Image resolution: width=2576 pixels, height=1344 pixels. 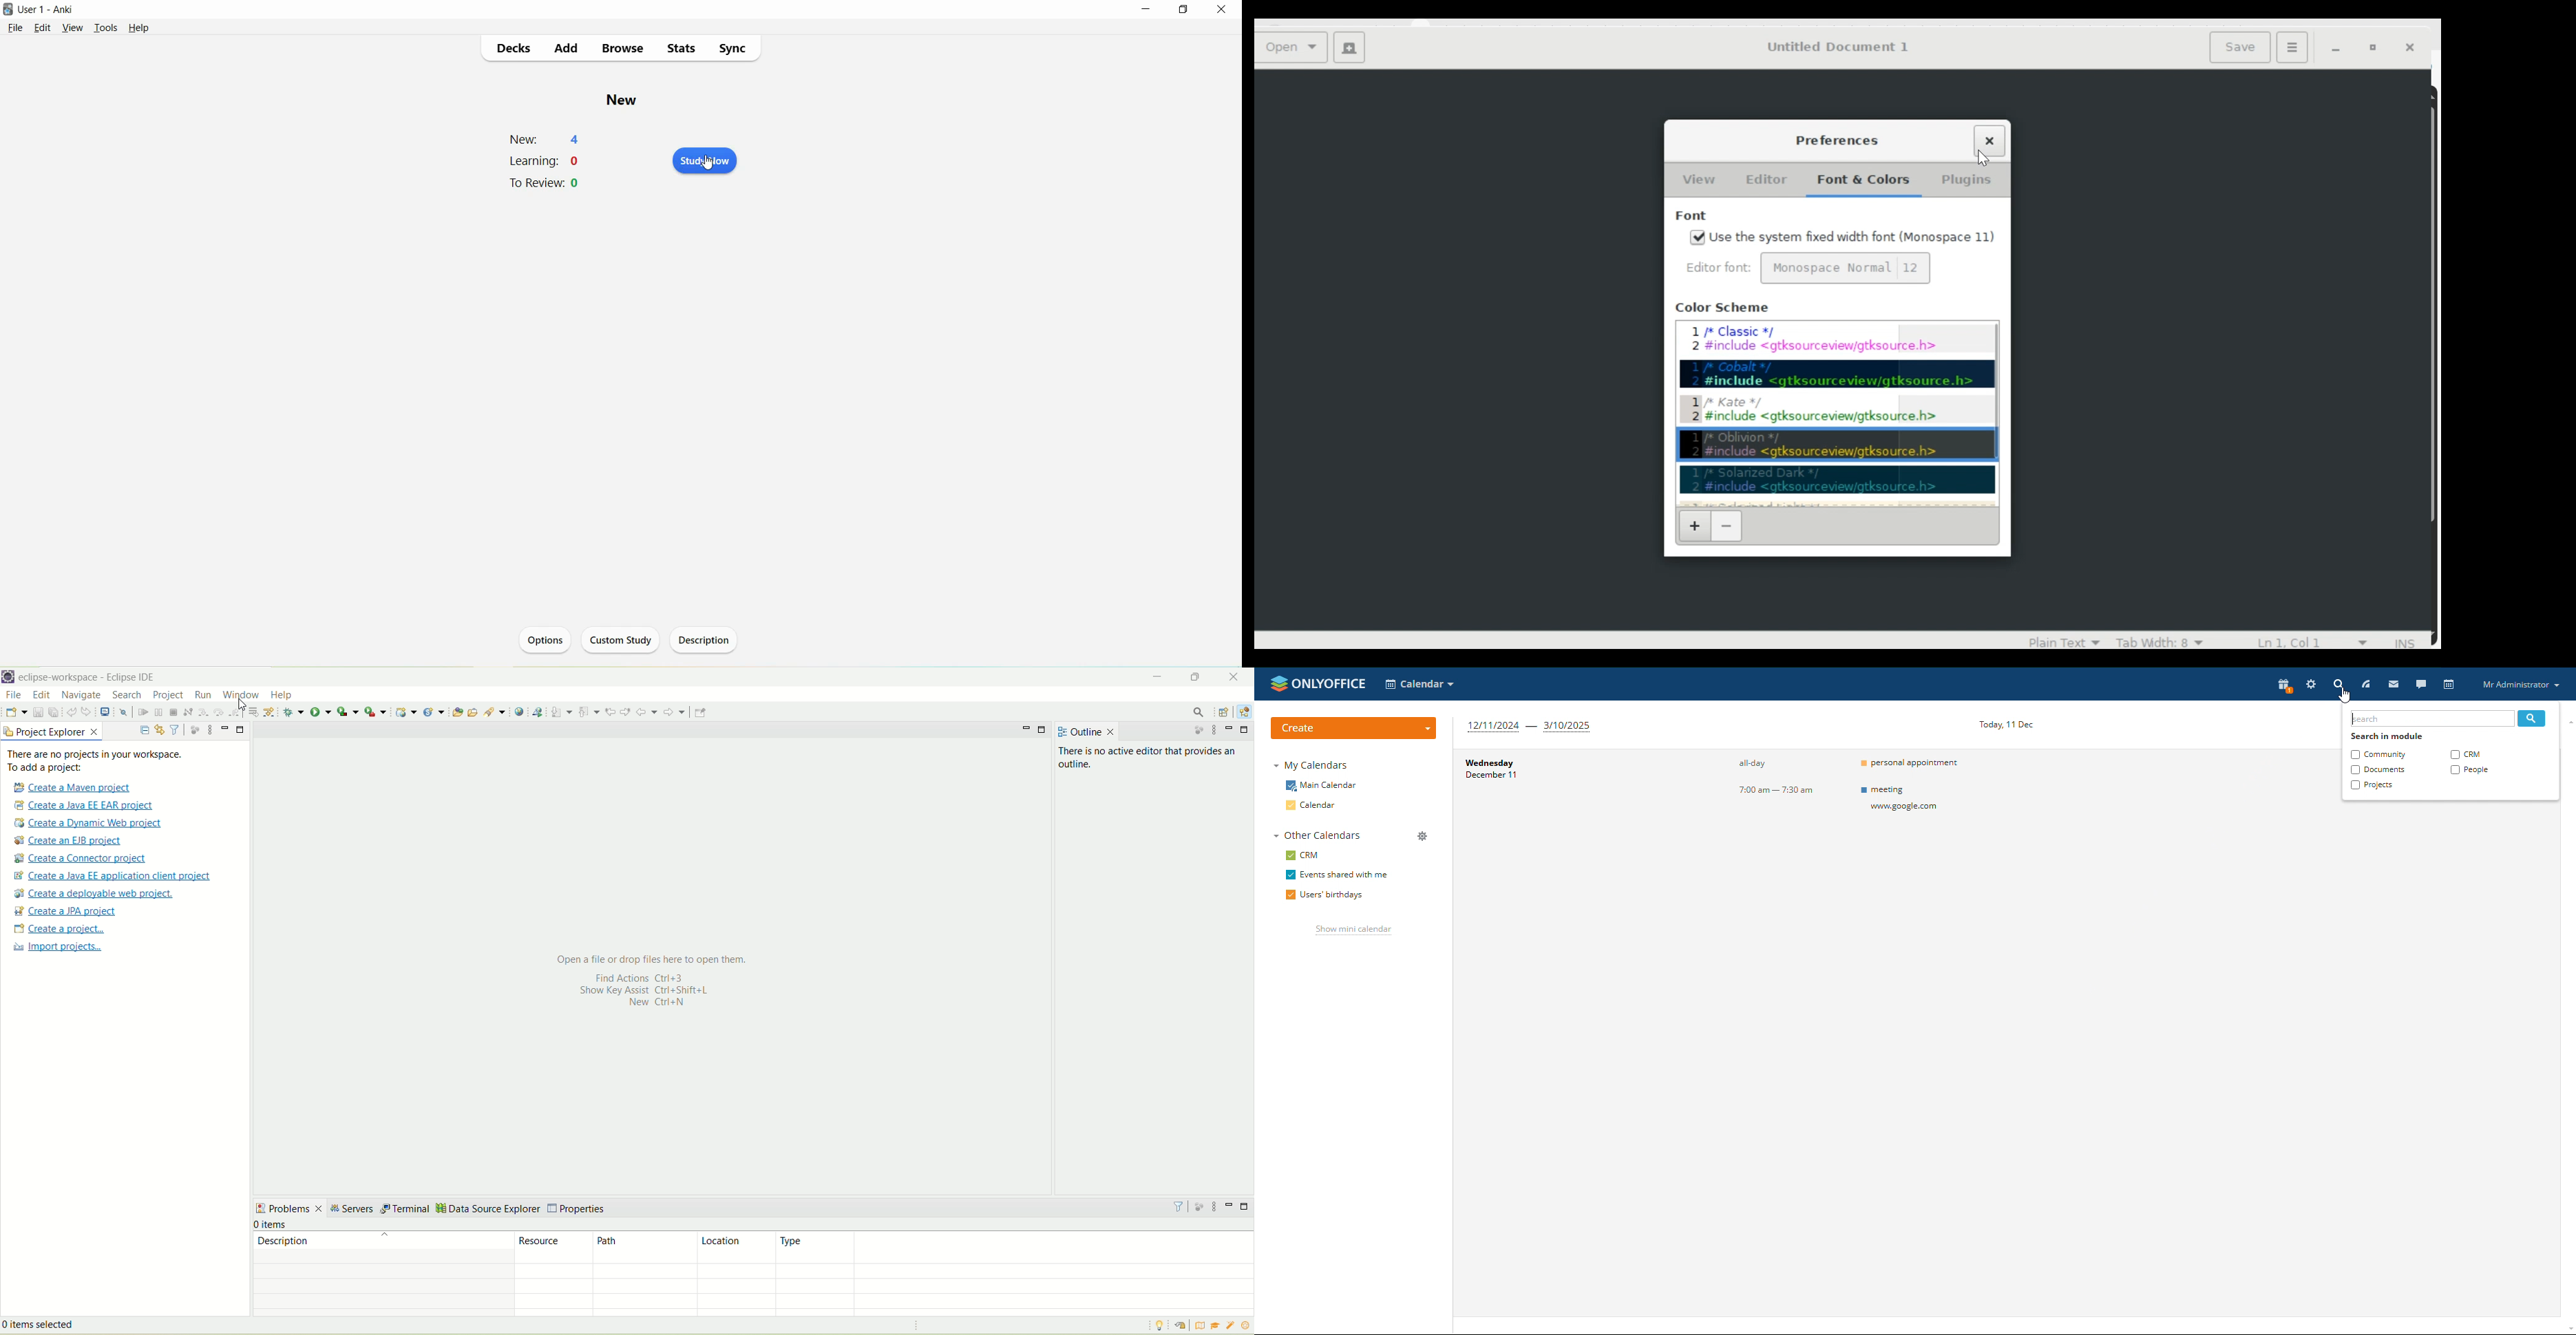 What do you see at coordinates (537, 183) in the screenshot?
I see `To Review: ` at bounding box center [537, 183].